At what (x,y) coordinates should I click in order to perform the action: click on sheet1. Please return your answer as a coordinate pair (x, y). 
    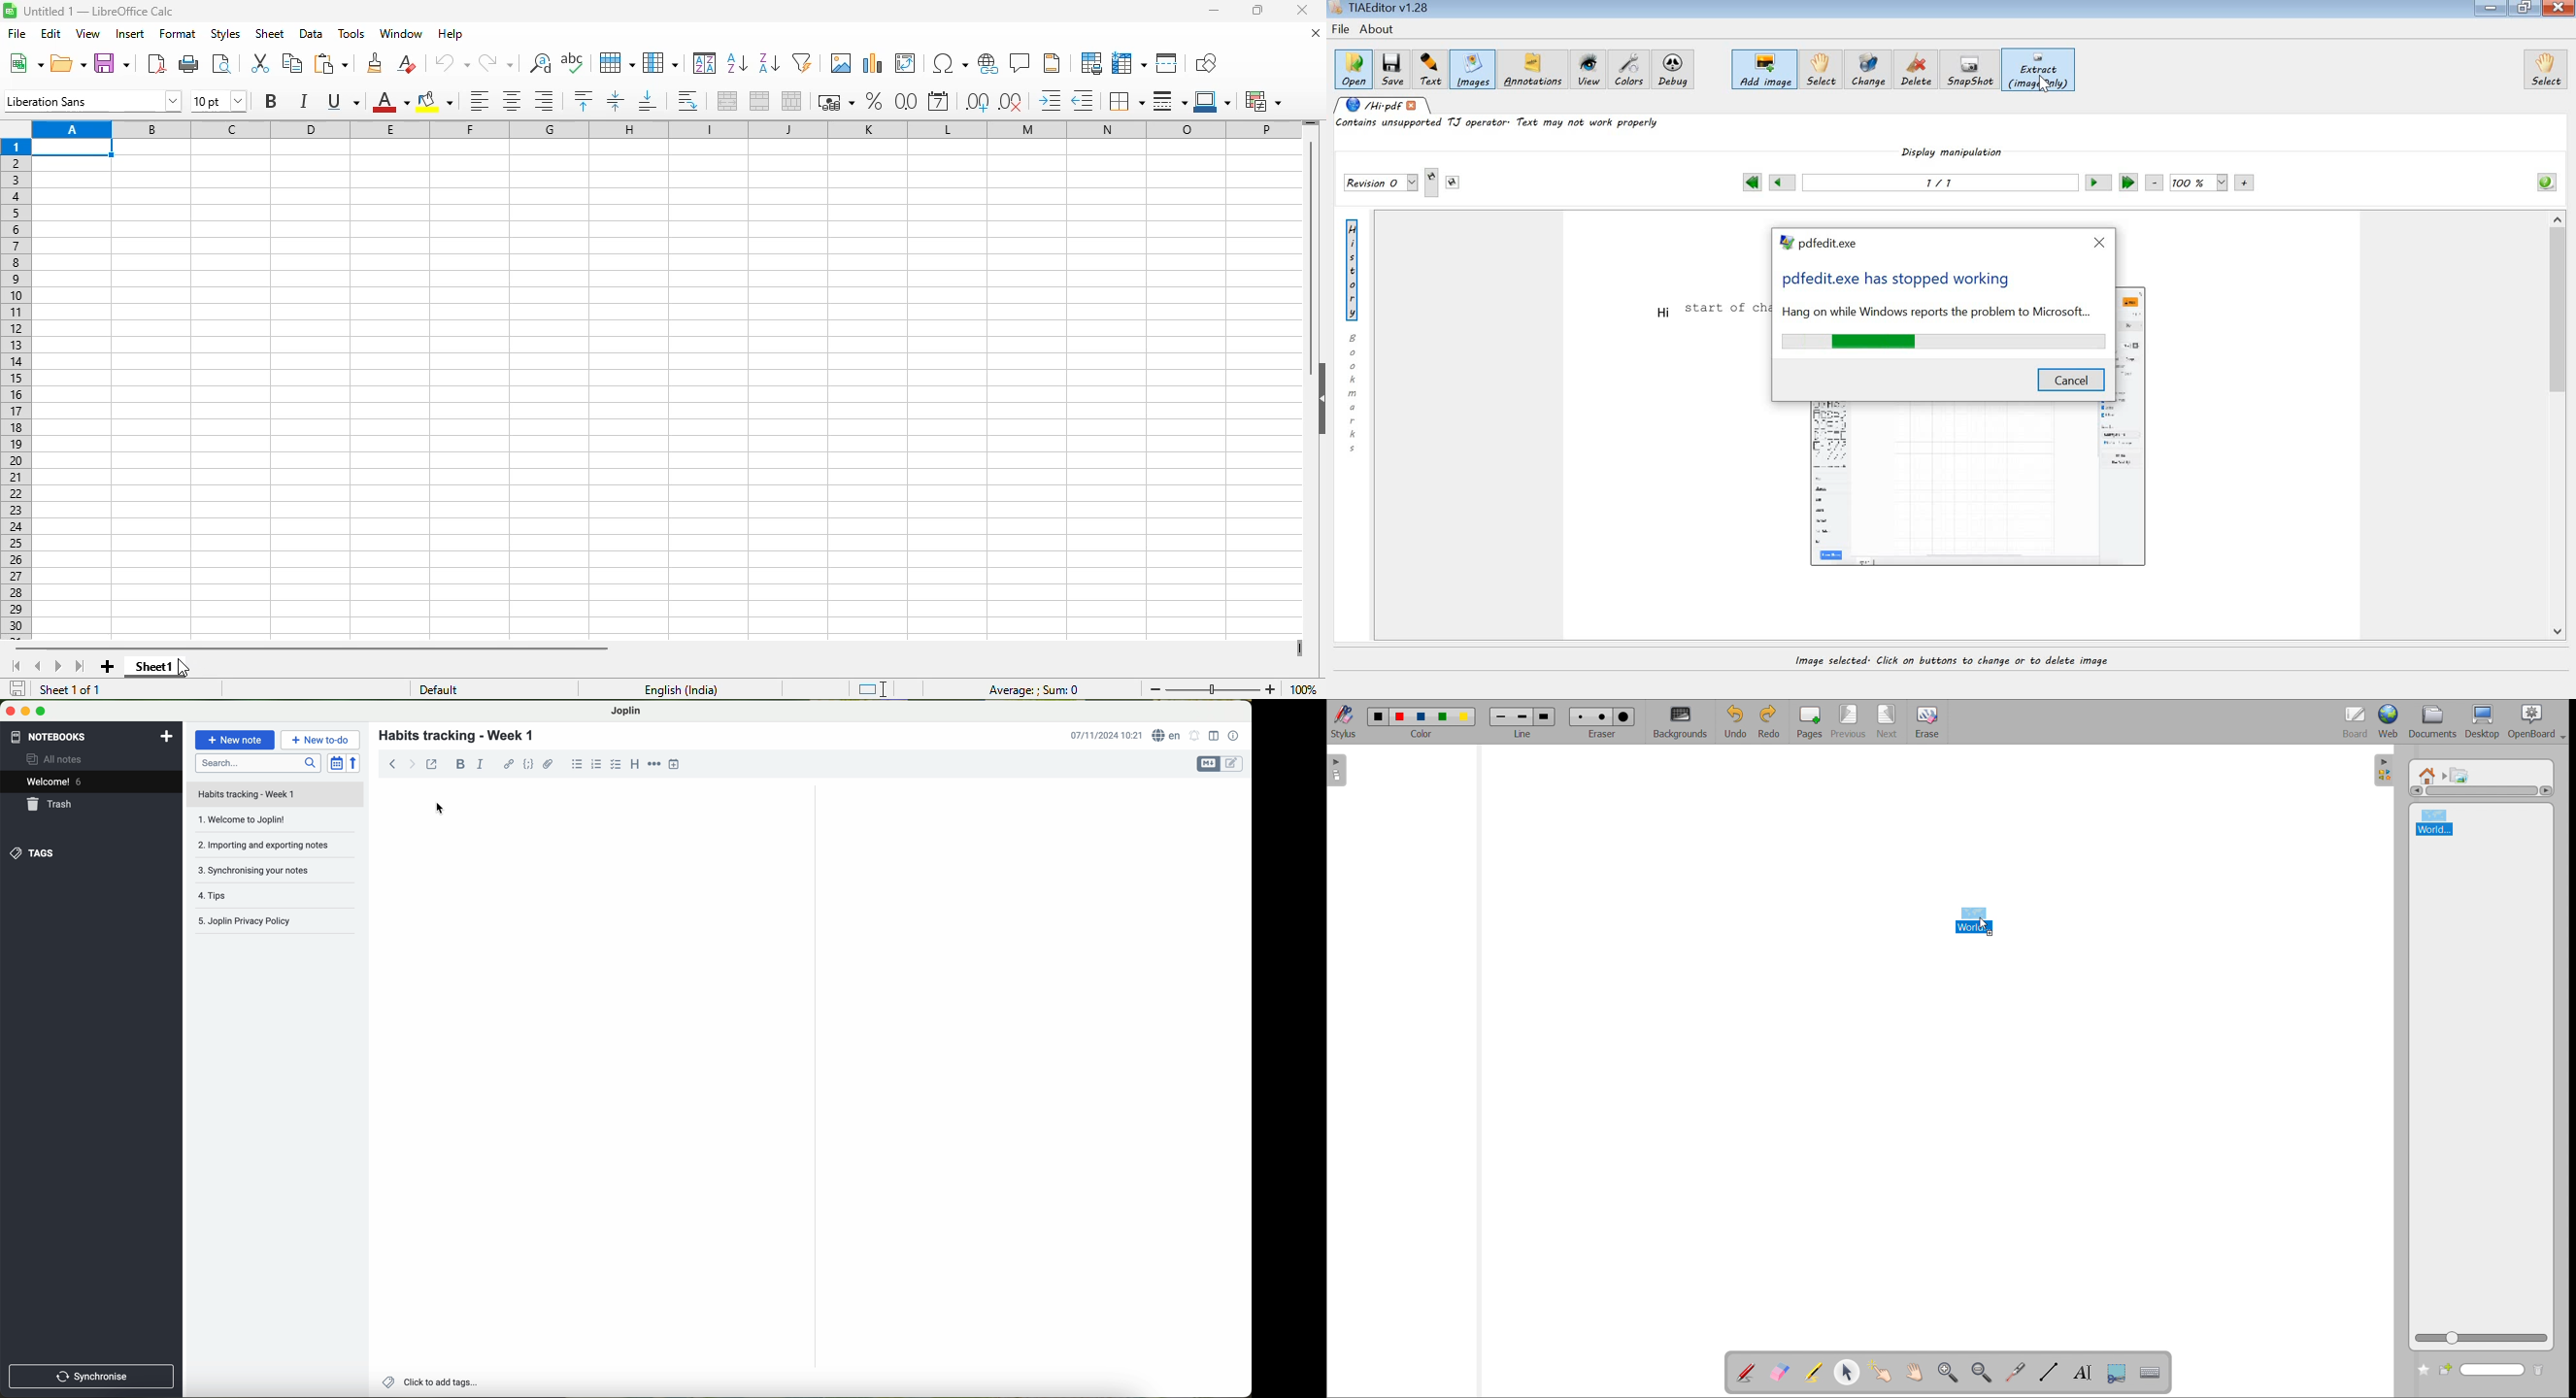
    Looking at the image, I should click on (151, 666).